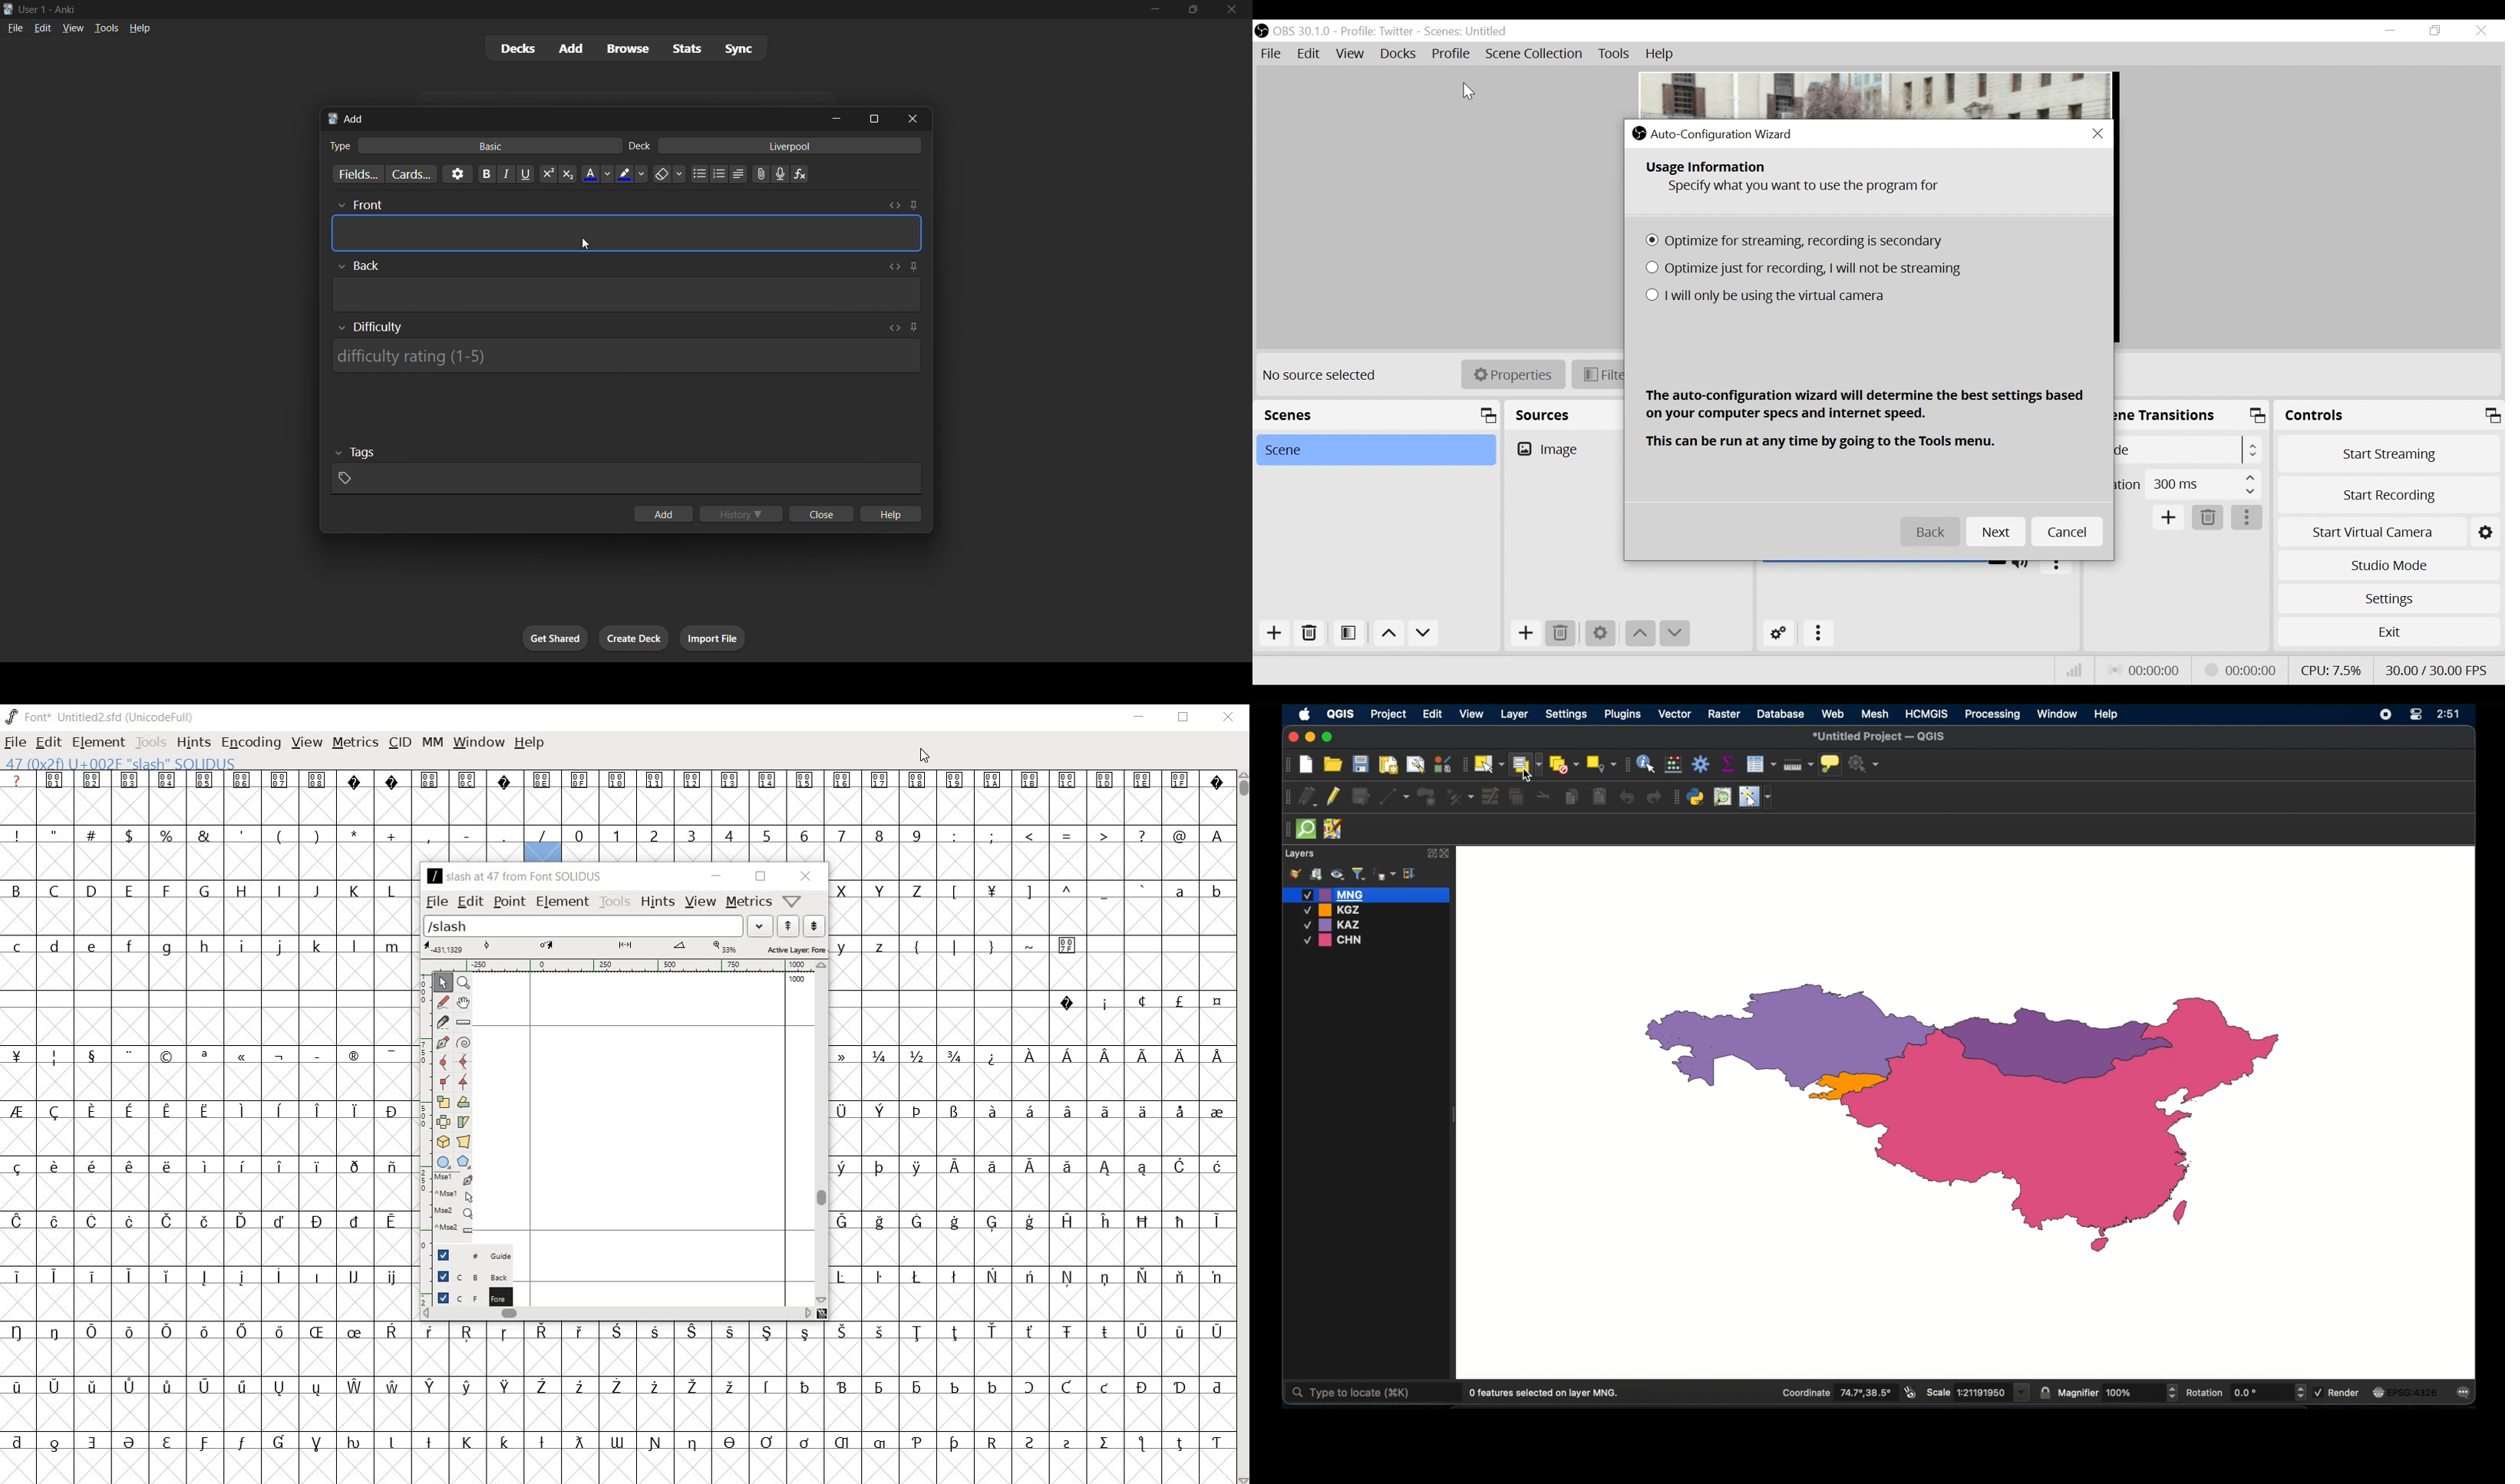 This screenshot has height=1484, width=2520. Describe the element at coordinates (1033, 1303) in the screenshot. I see `empty cells` at that location.